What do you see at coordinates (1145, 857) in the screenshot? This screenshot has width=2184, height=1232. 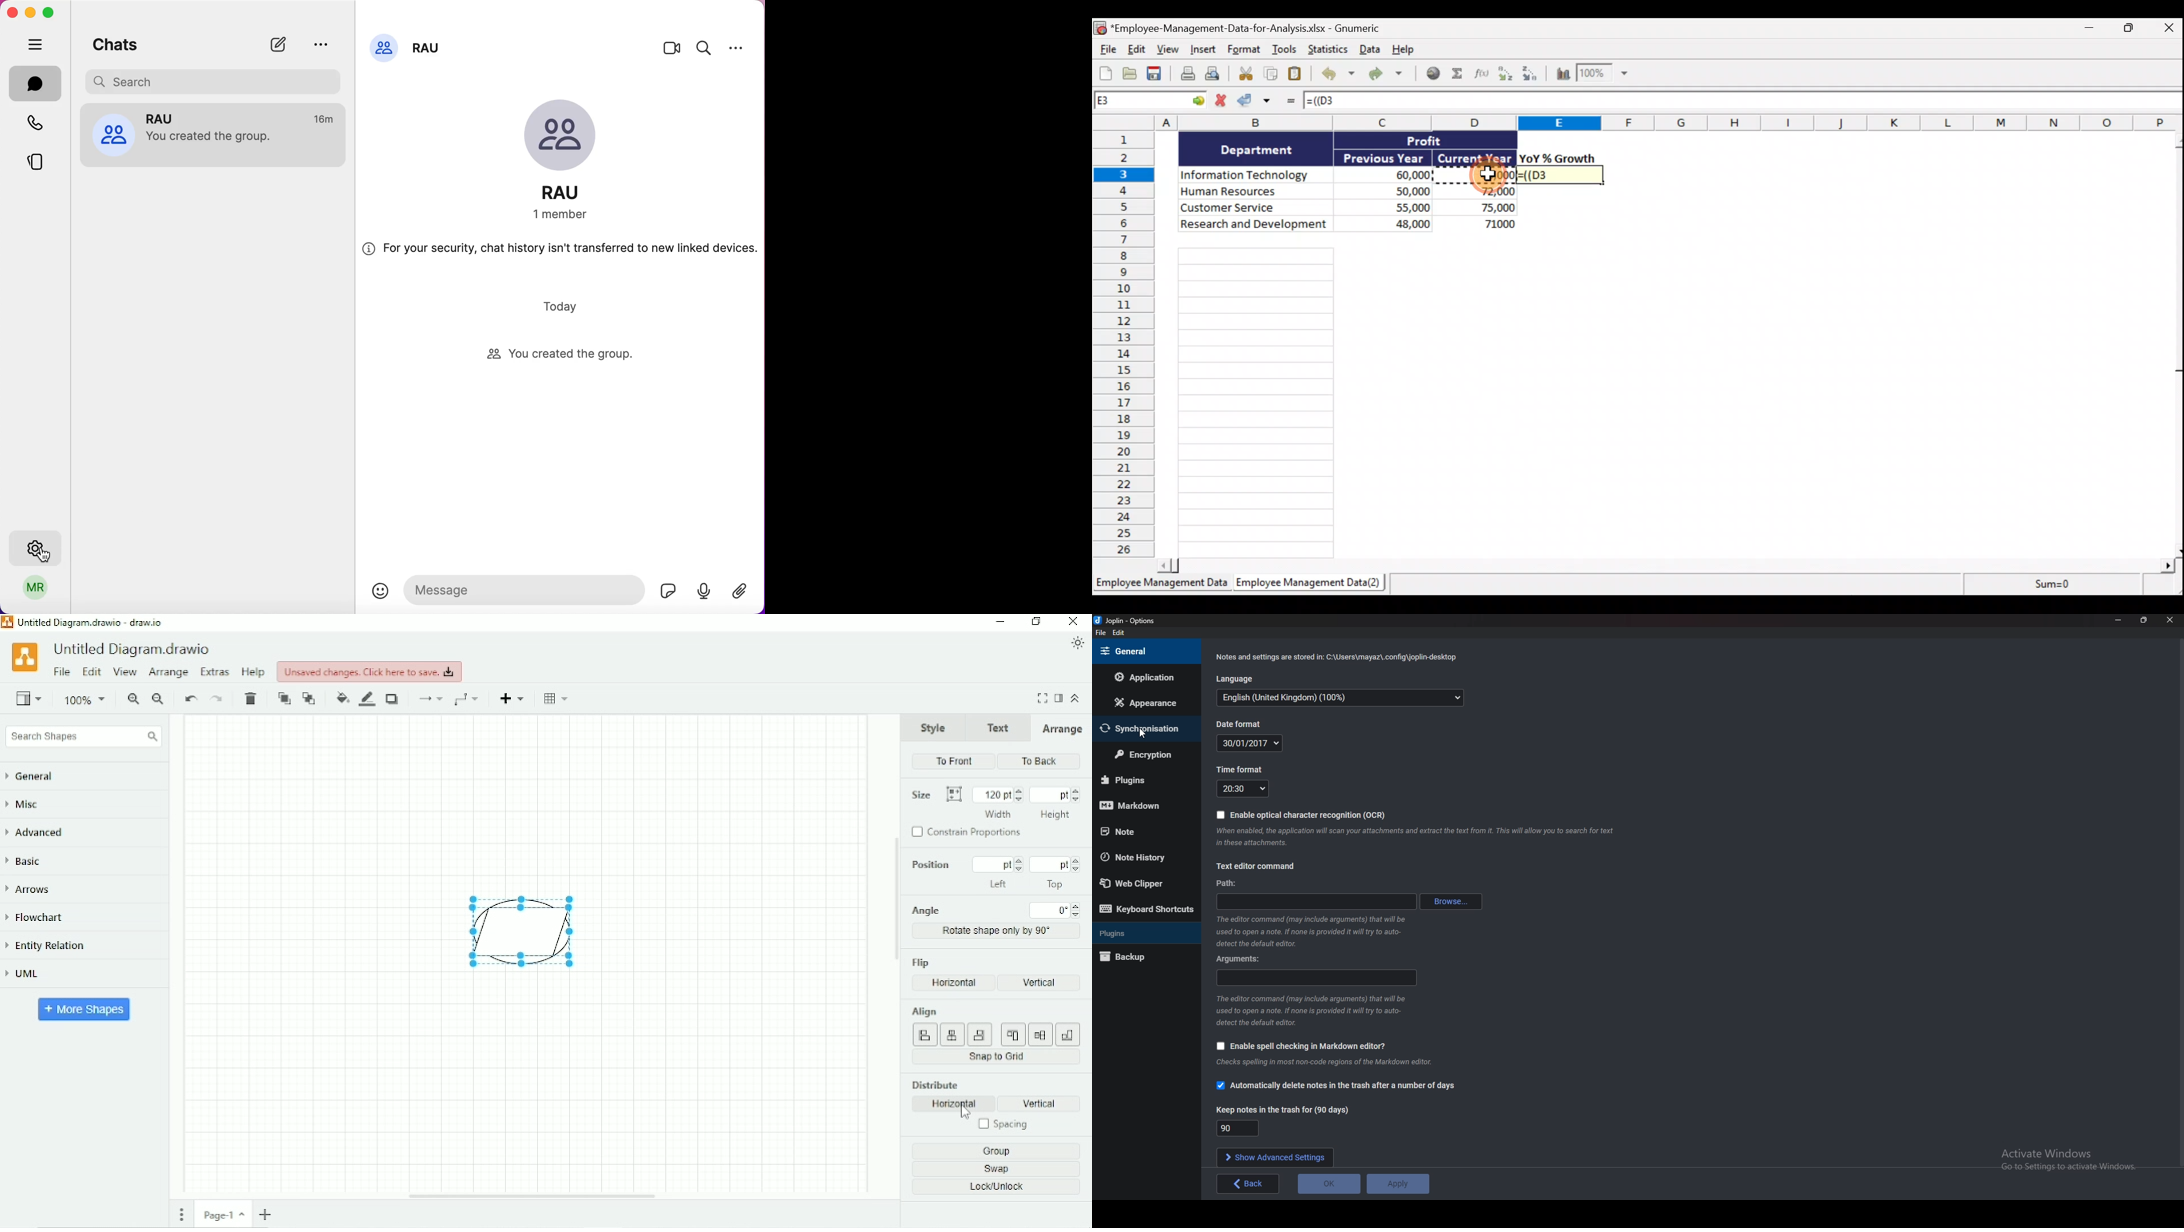 I see `Note history` at bounding box center [1145, 857].